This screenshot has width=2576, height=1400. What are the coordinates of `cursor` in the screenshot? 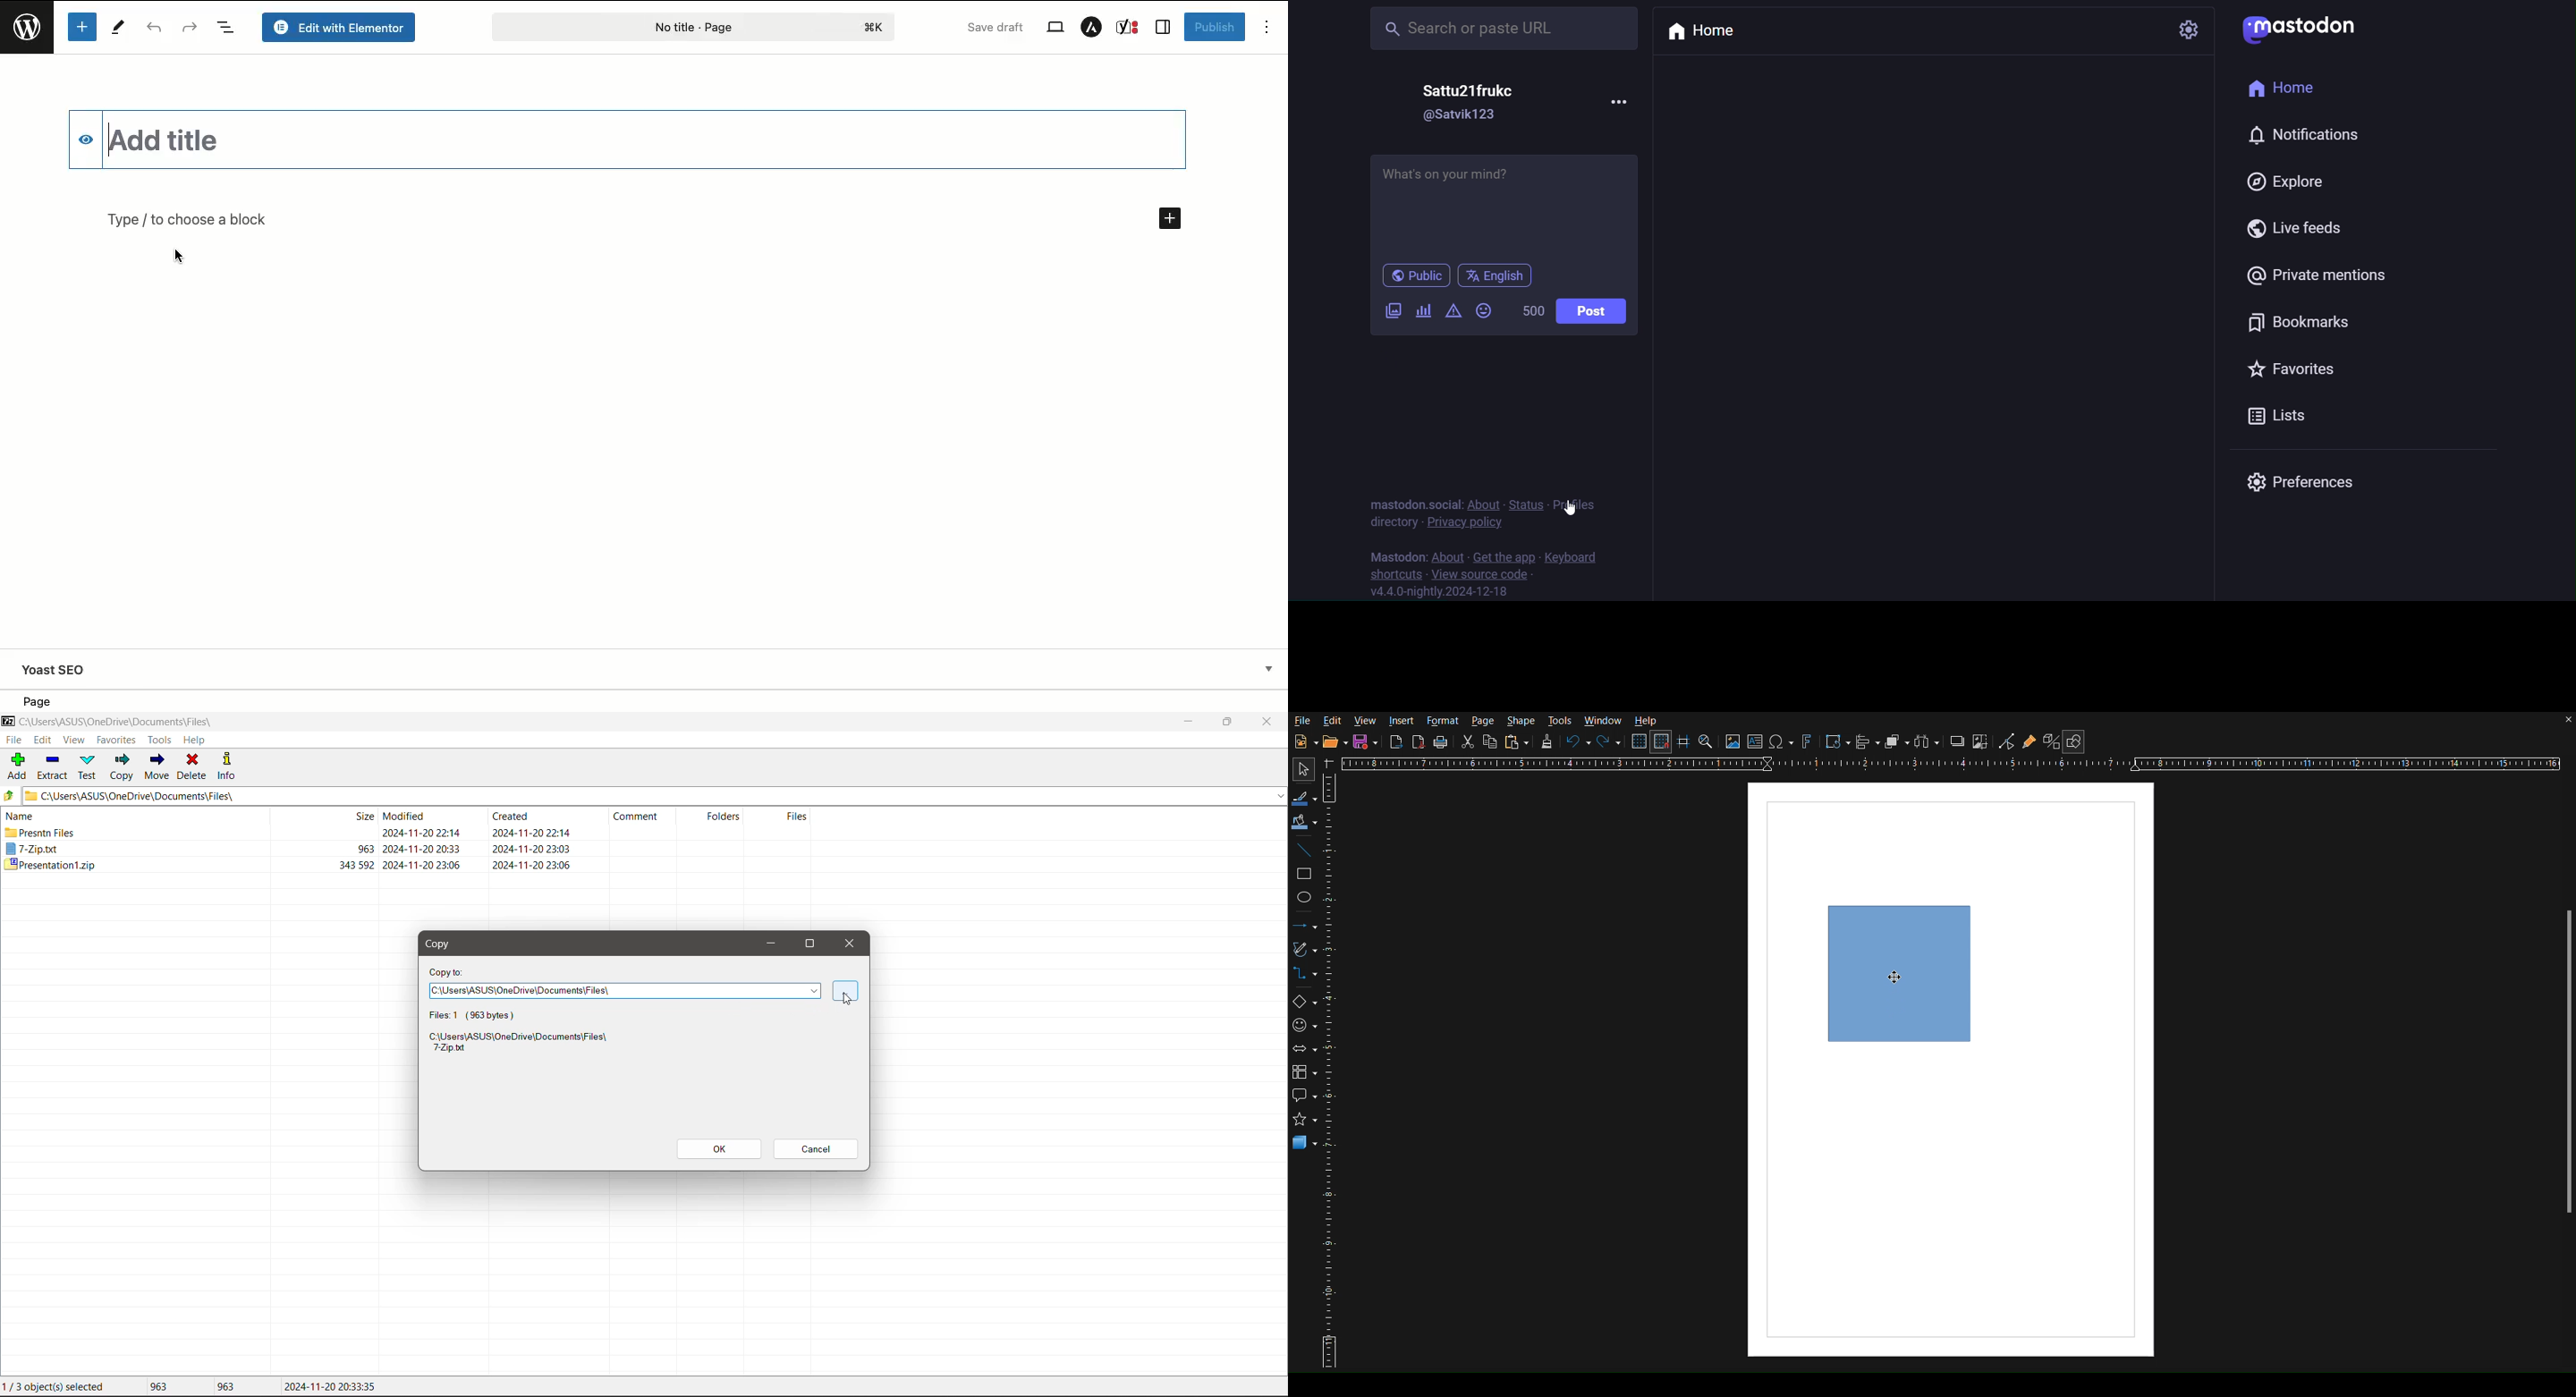 It's located at (177, 257).